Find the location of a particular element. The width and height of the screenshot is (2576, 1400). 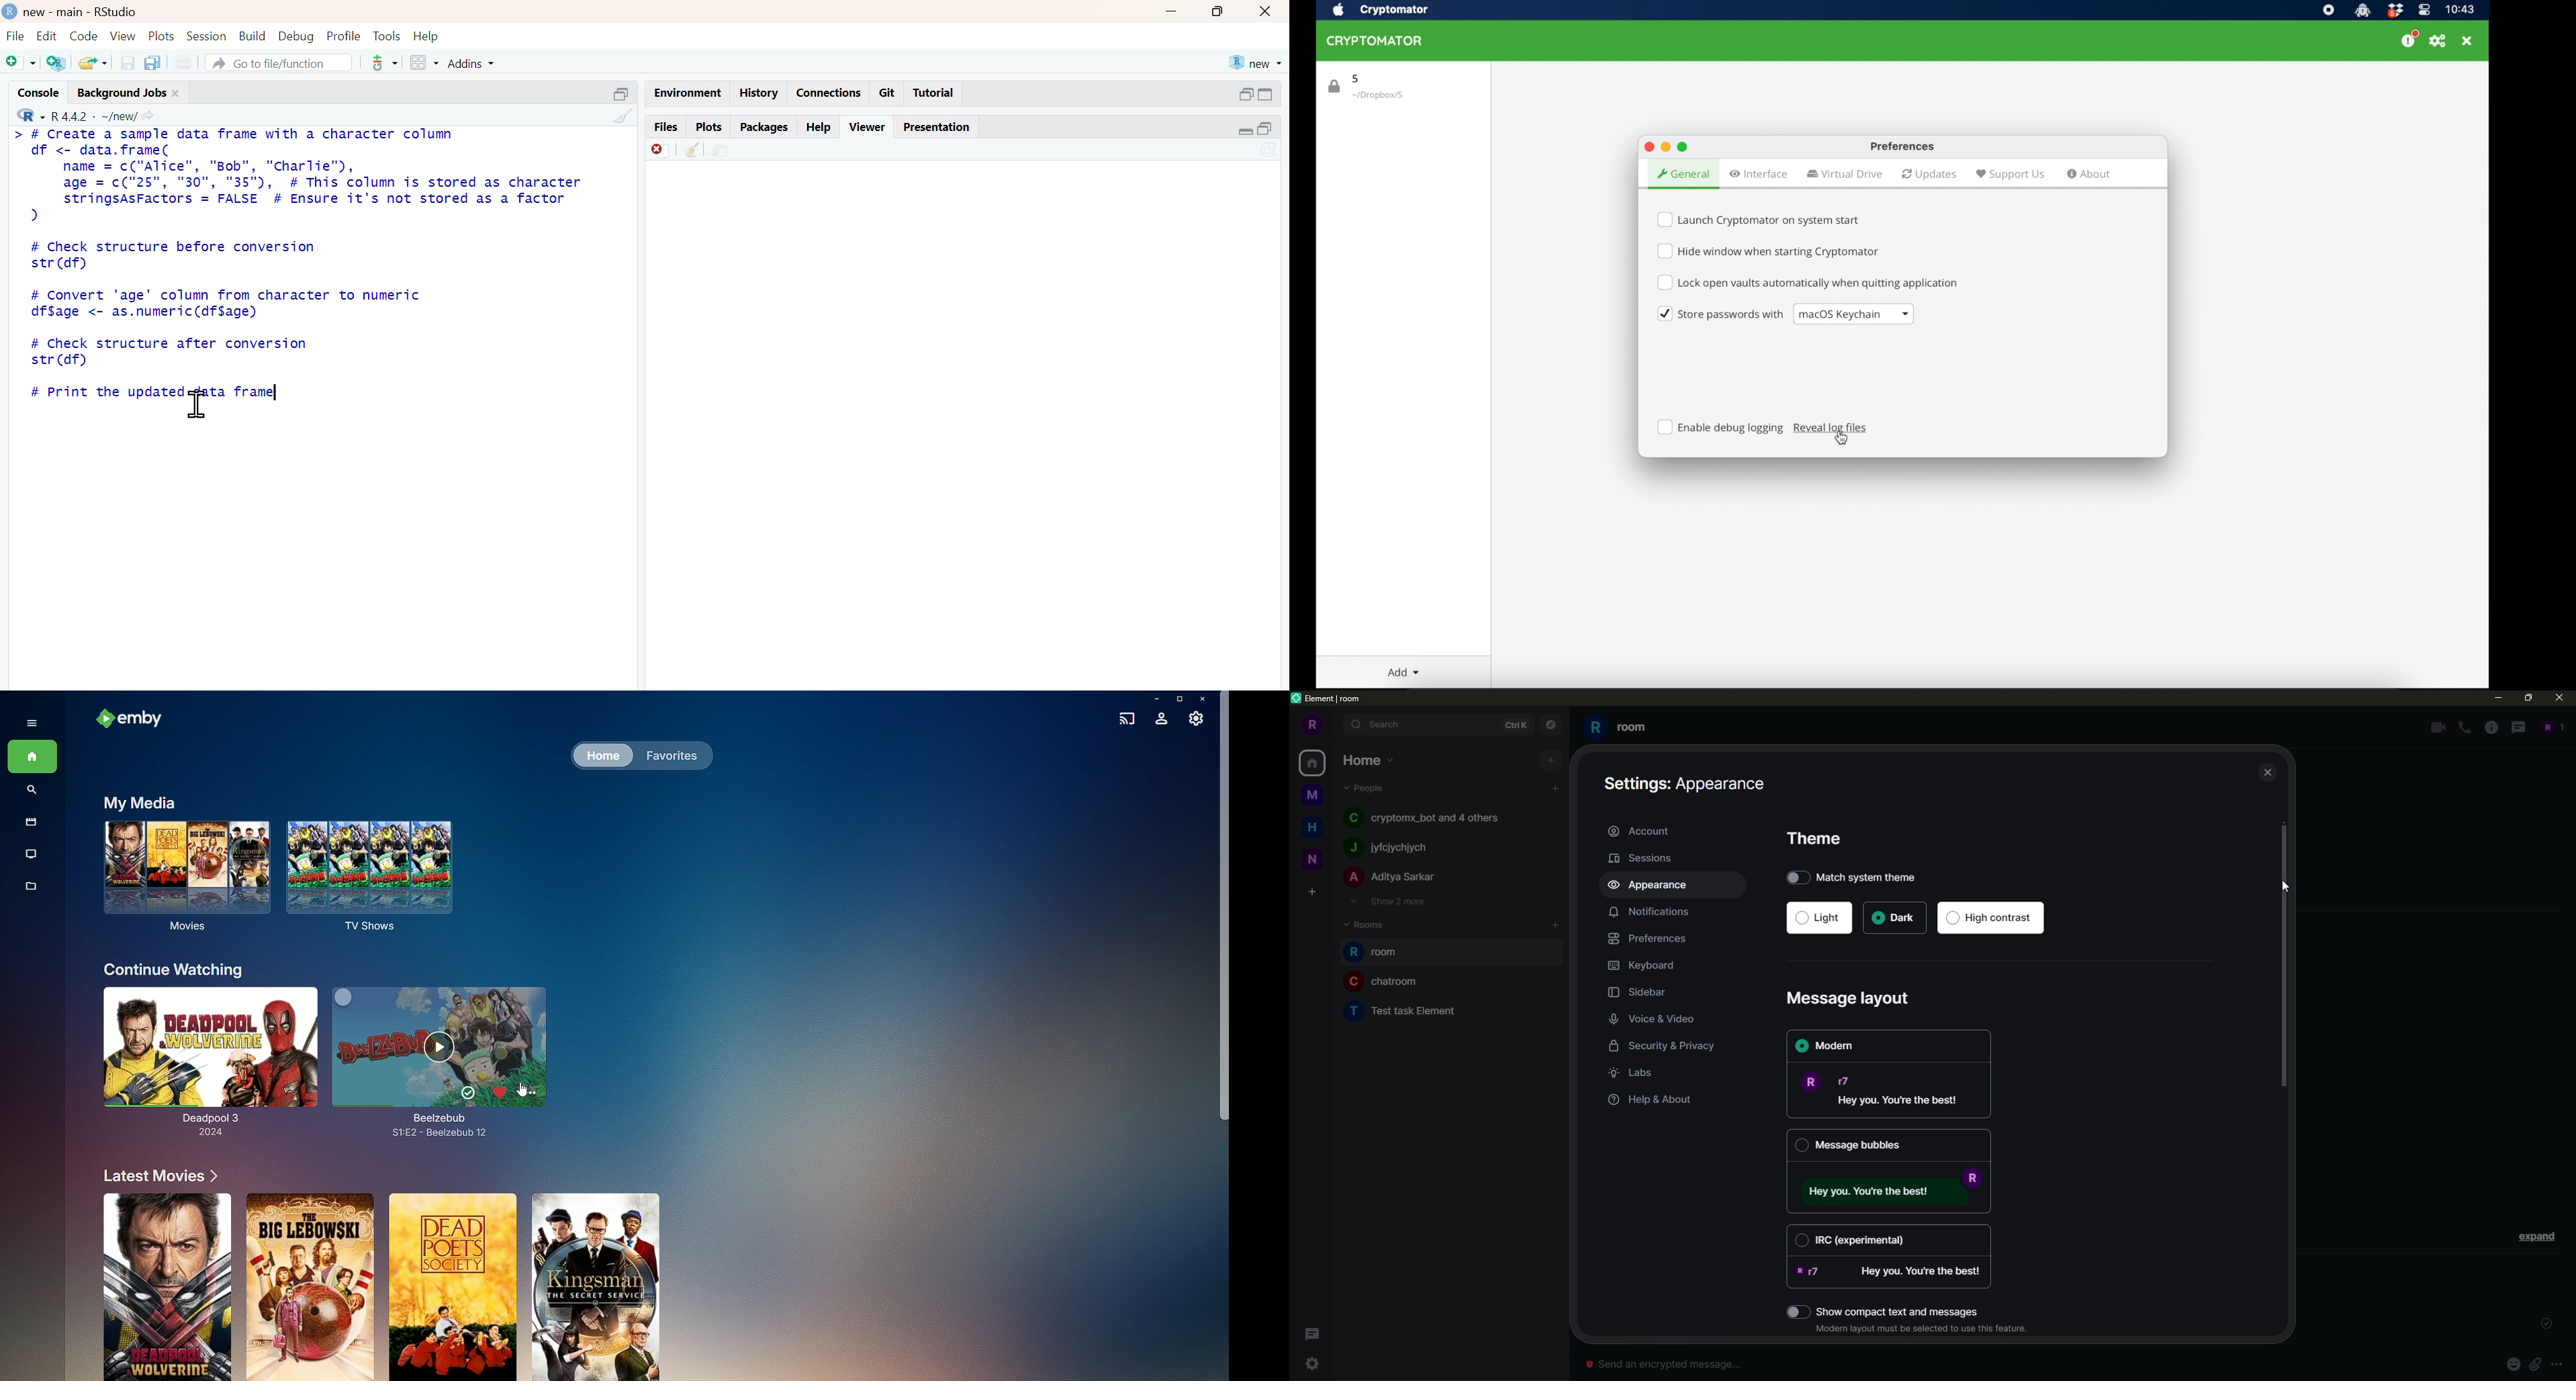

expand is located at coordinates (2537, 1236).